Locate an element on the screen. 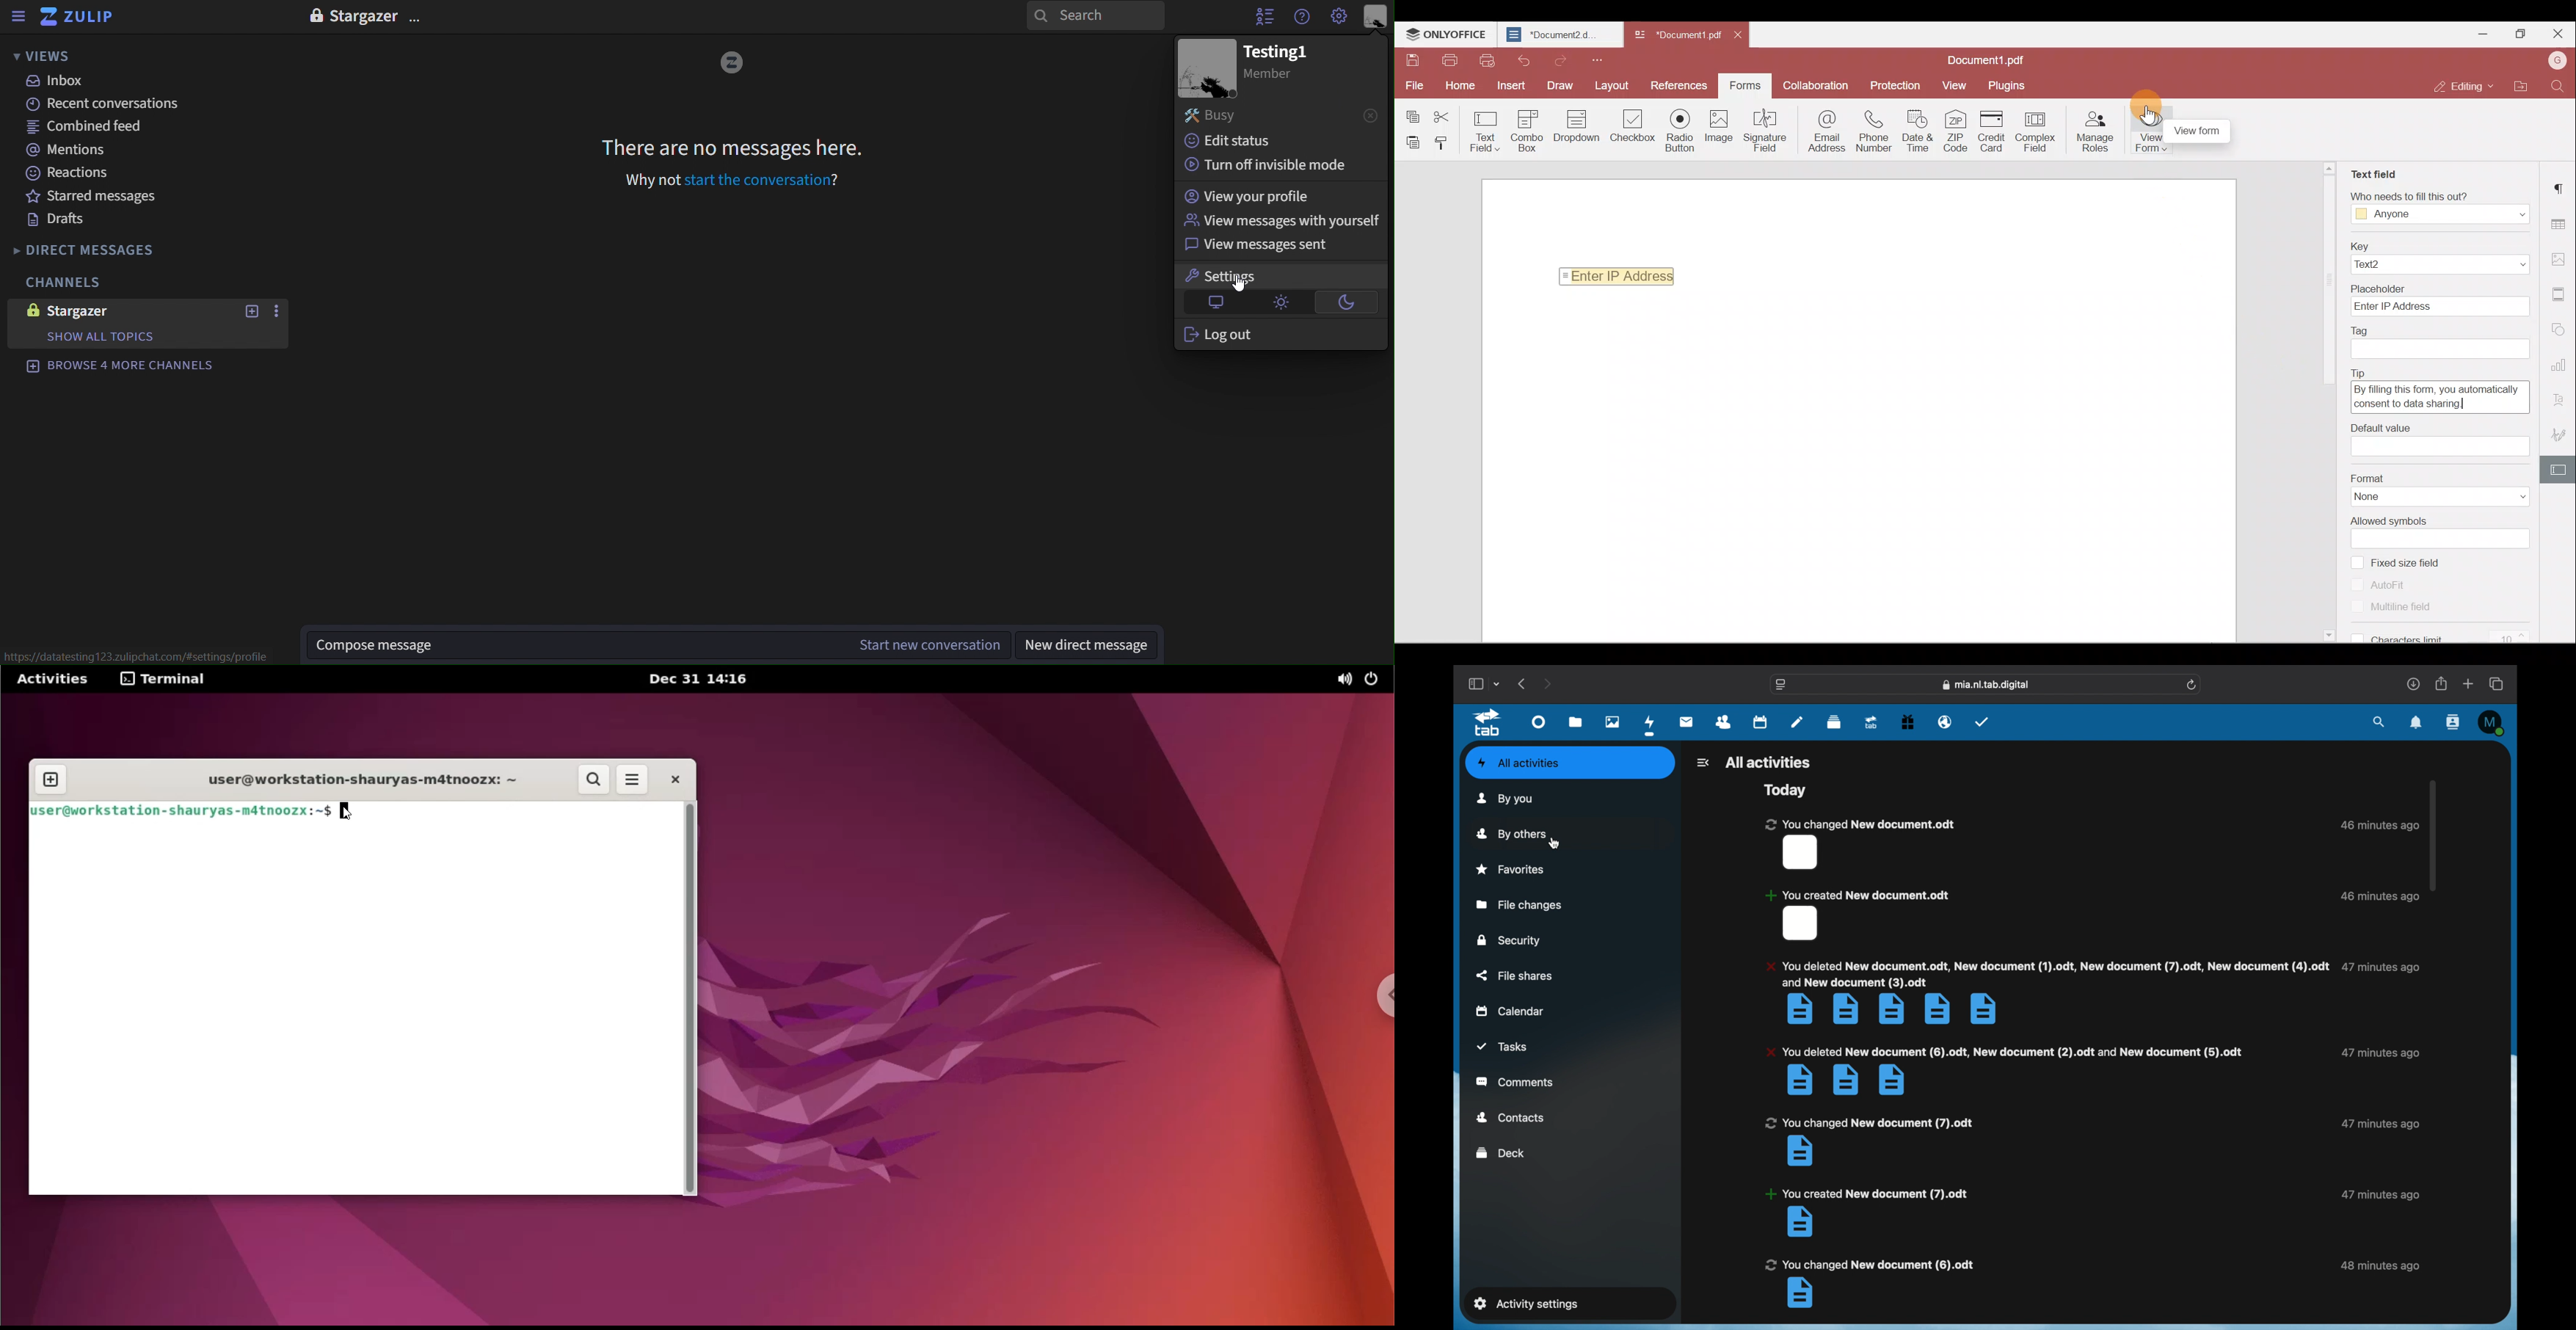 This screenshot has height=1344, width=2576. cursor is located at coordinates (348, 812).